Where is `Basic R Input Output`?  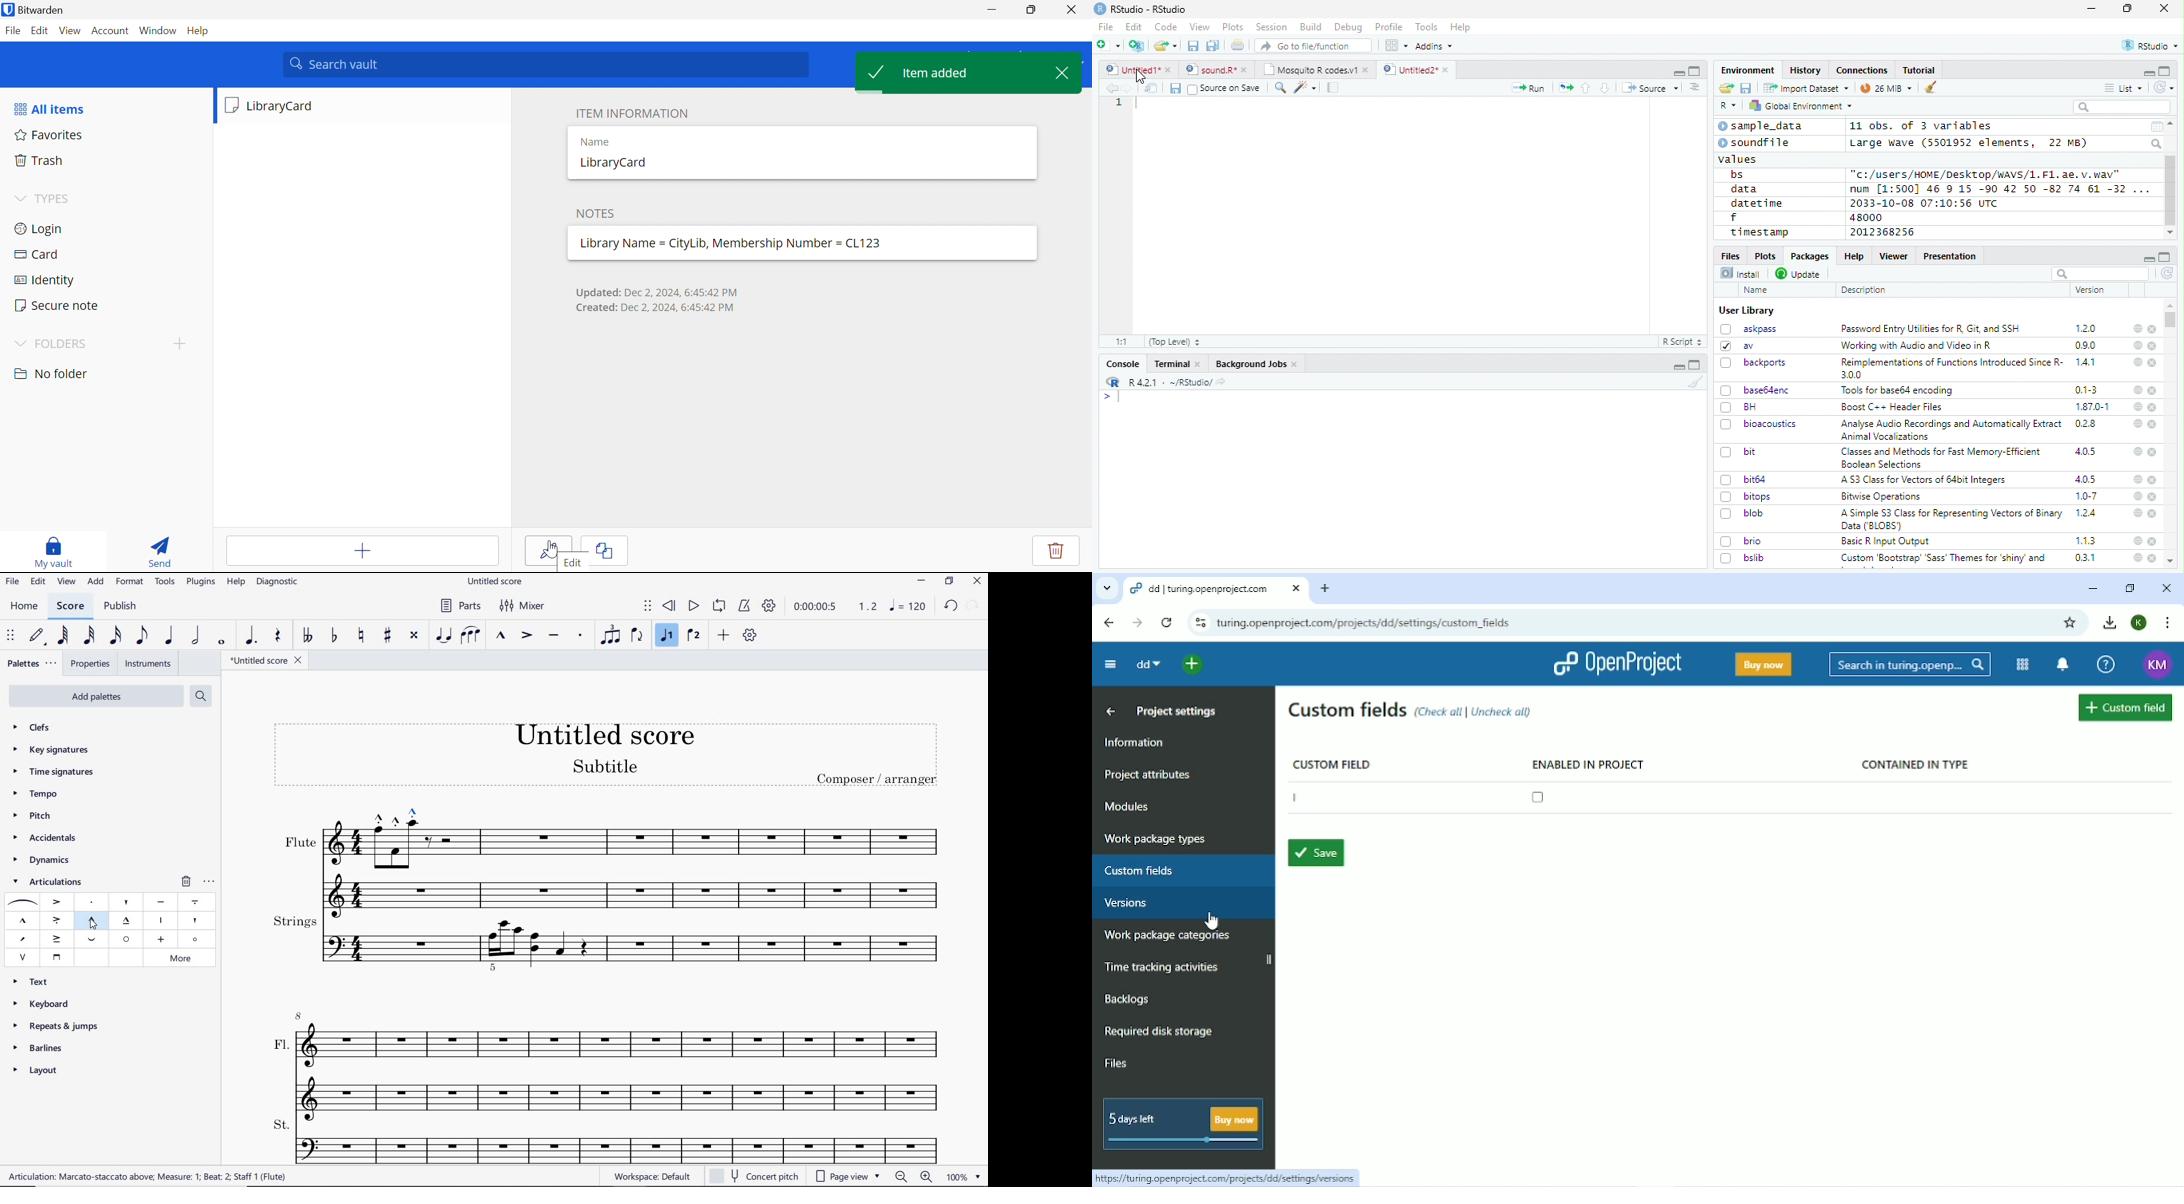
Basic R Input Output is located at coordinates (1887, 542).